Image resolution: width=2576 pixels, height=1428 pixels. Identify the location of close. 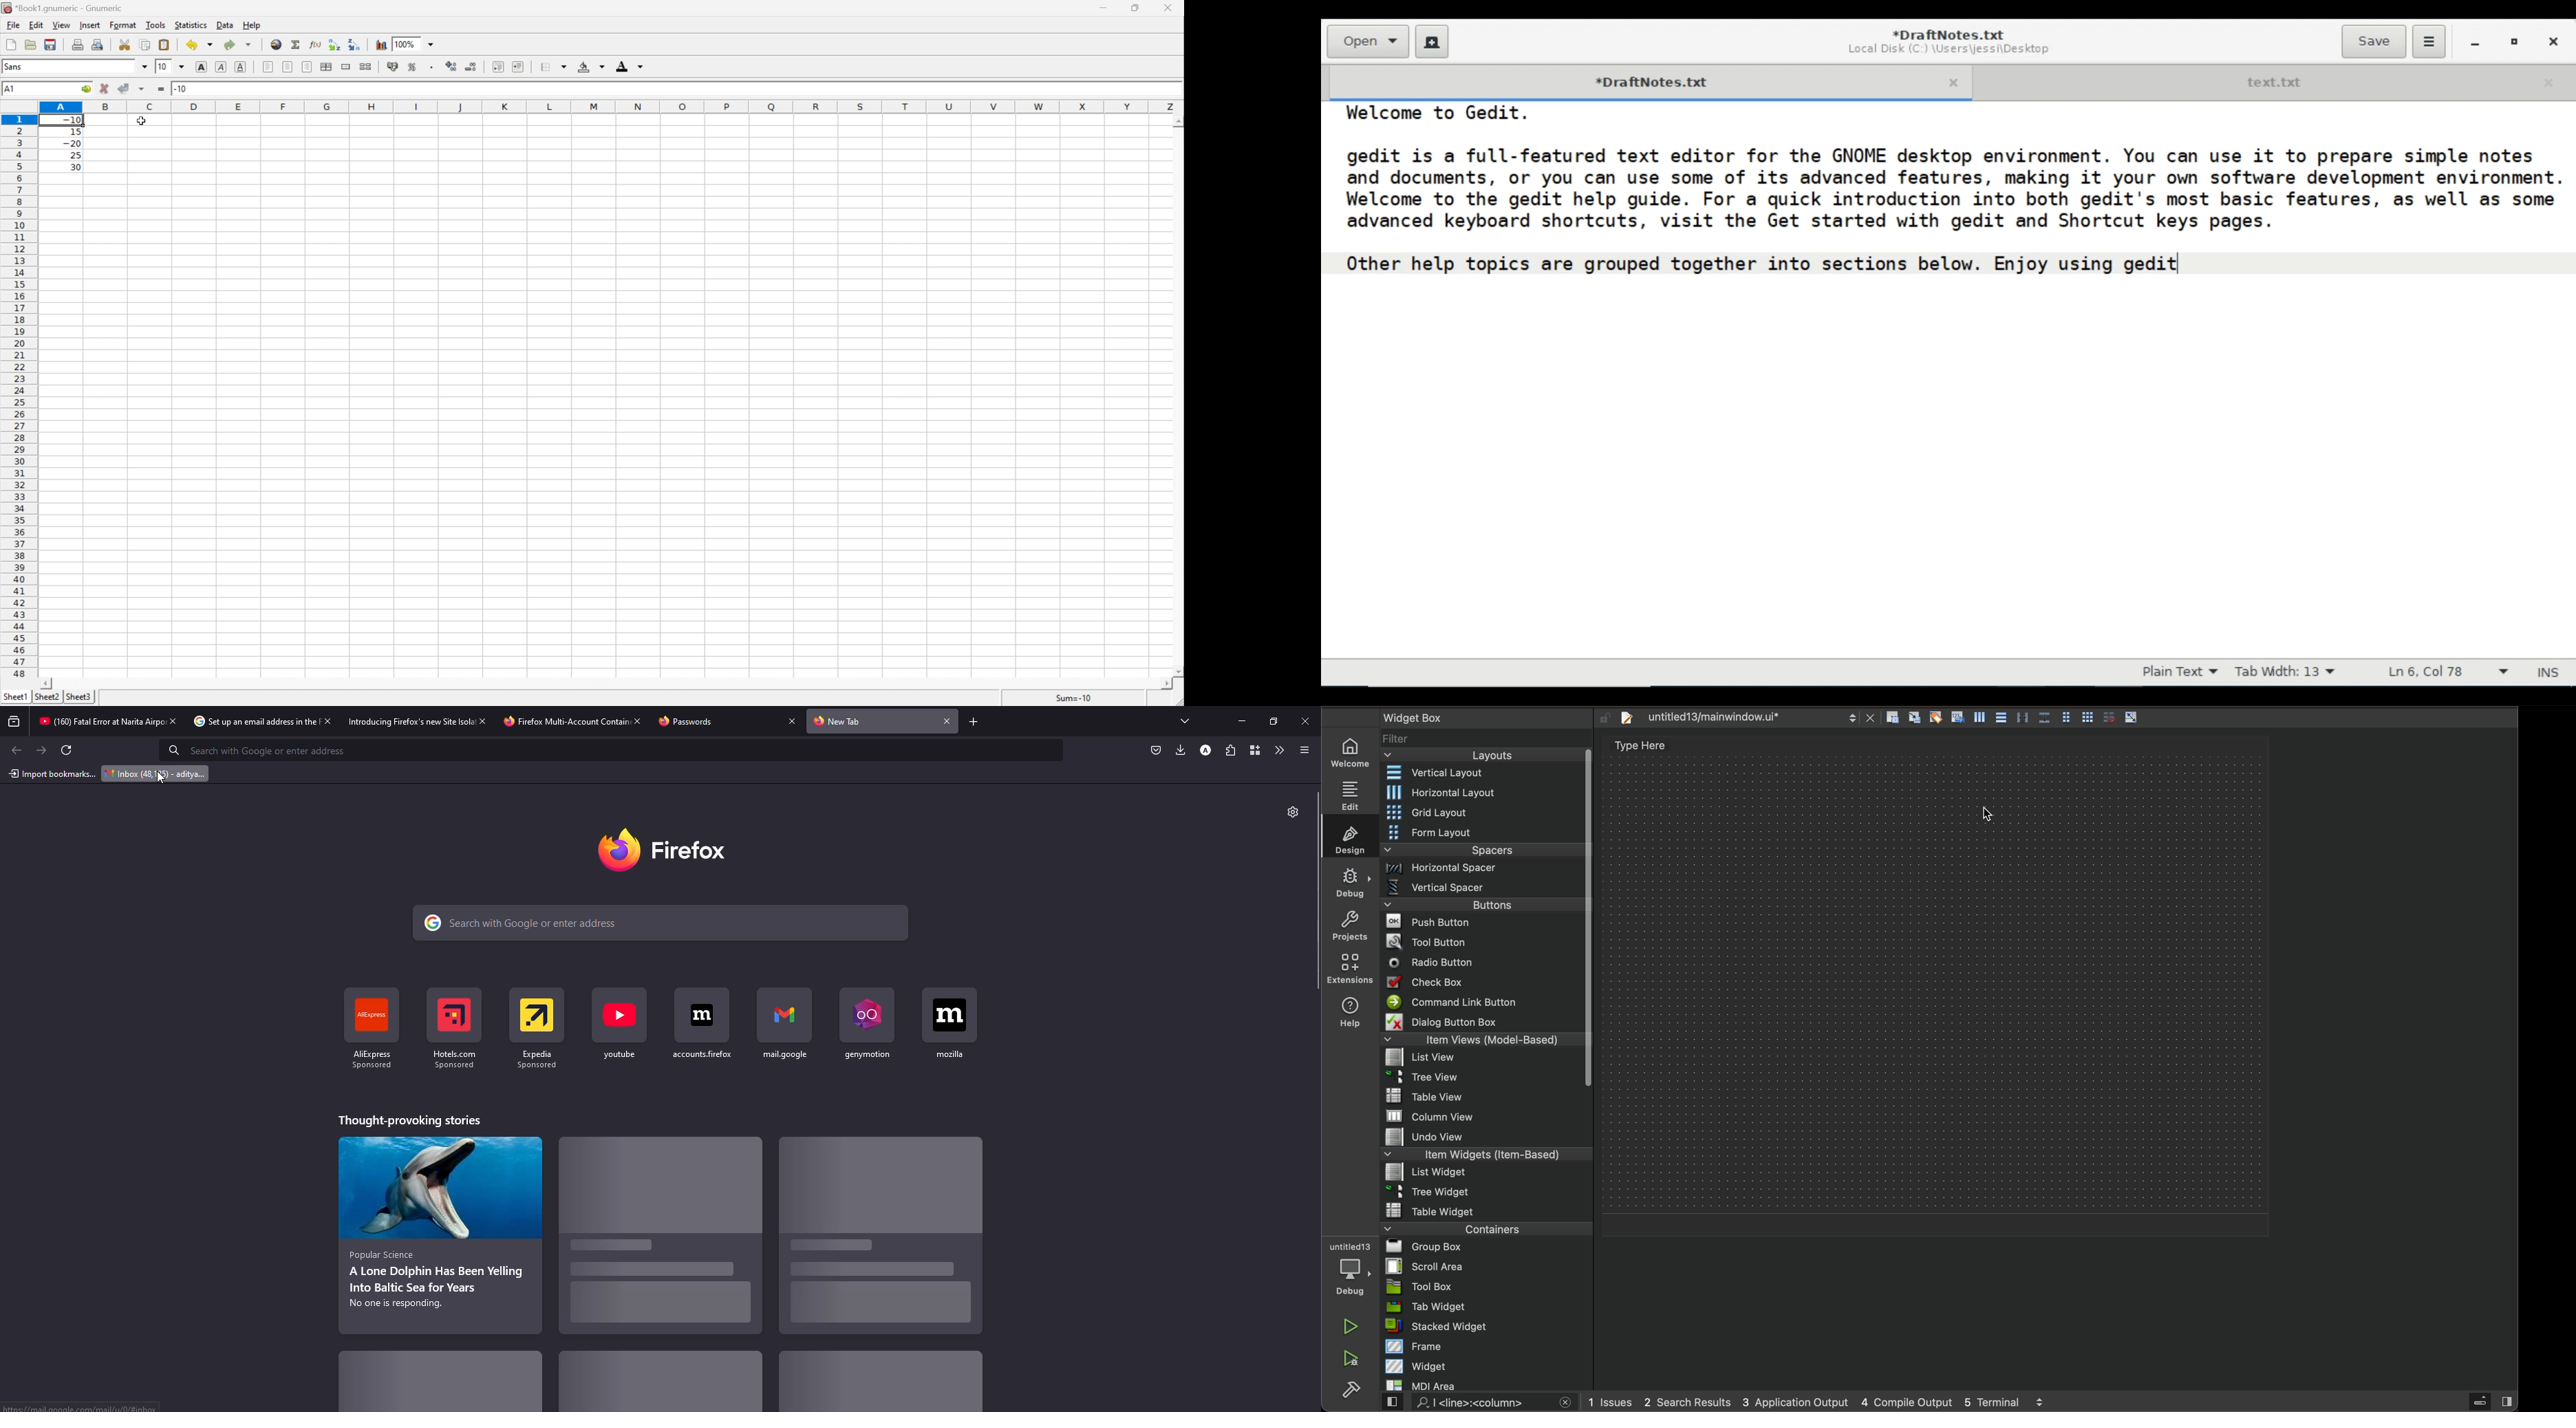
(329, 720).